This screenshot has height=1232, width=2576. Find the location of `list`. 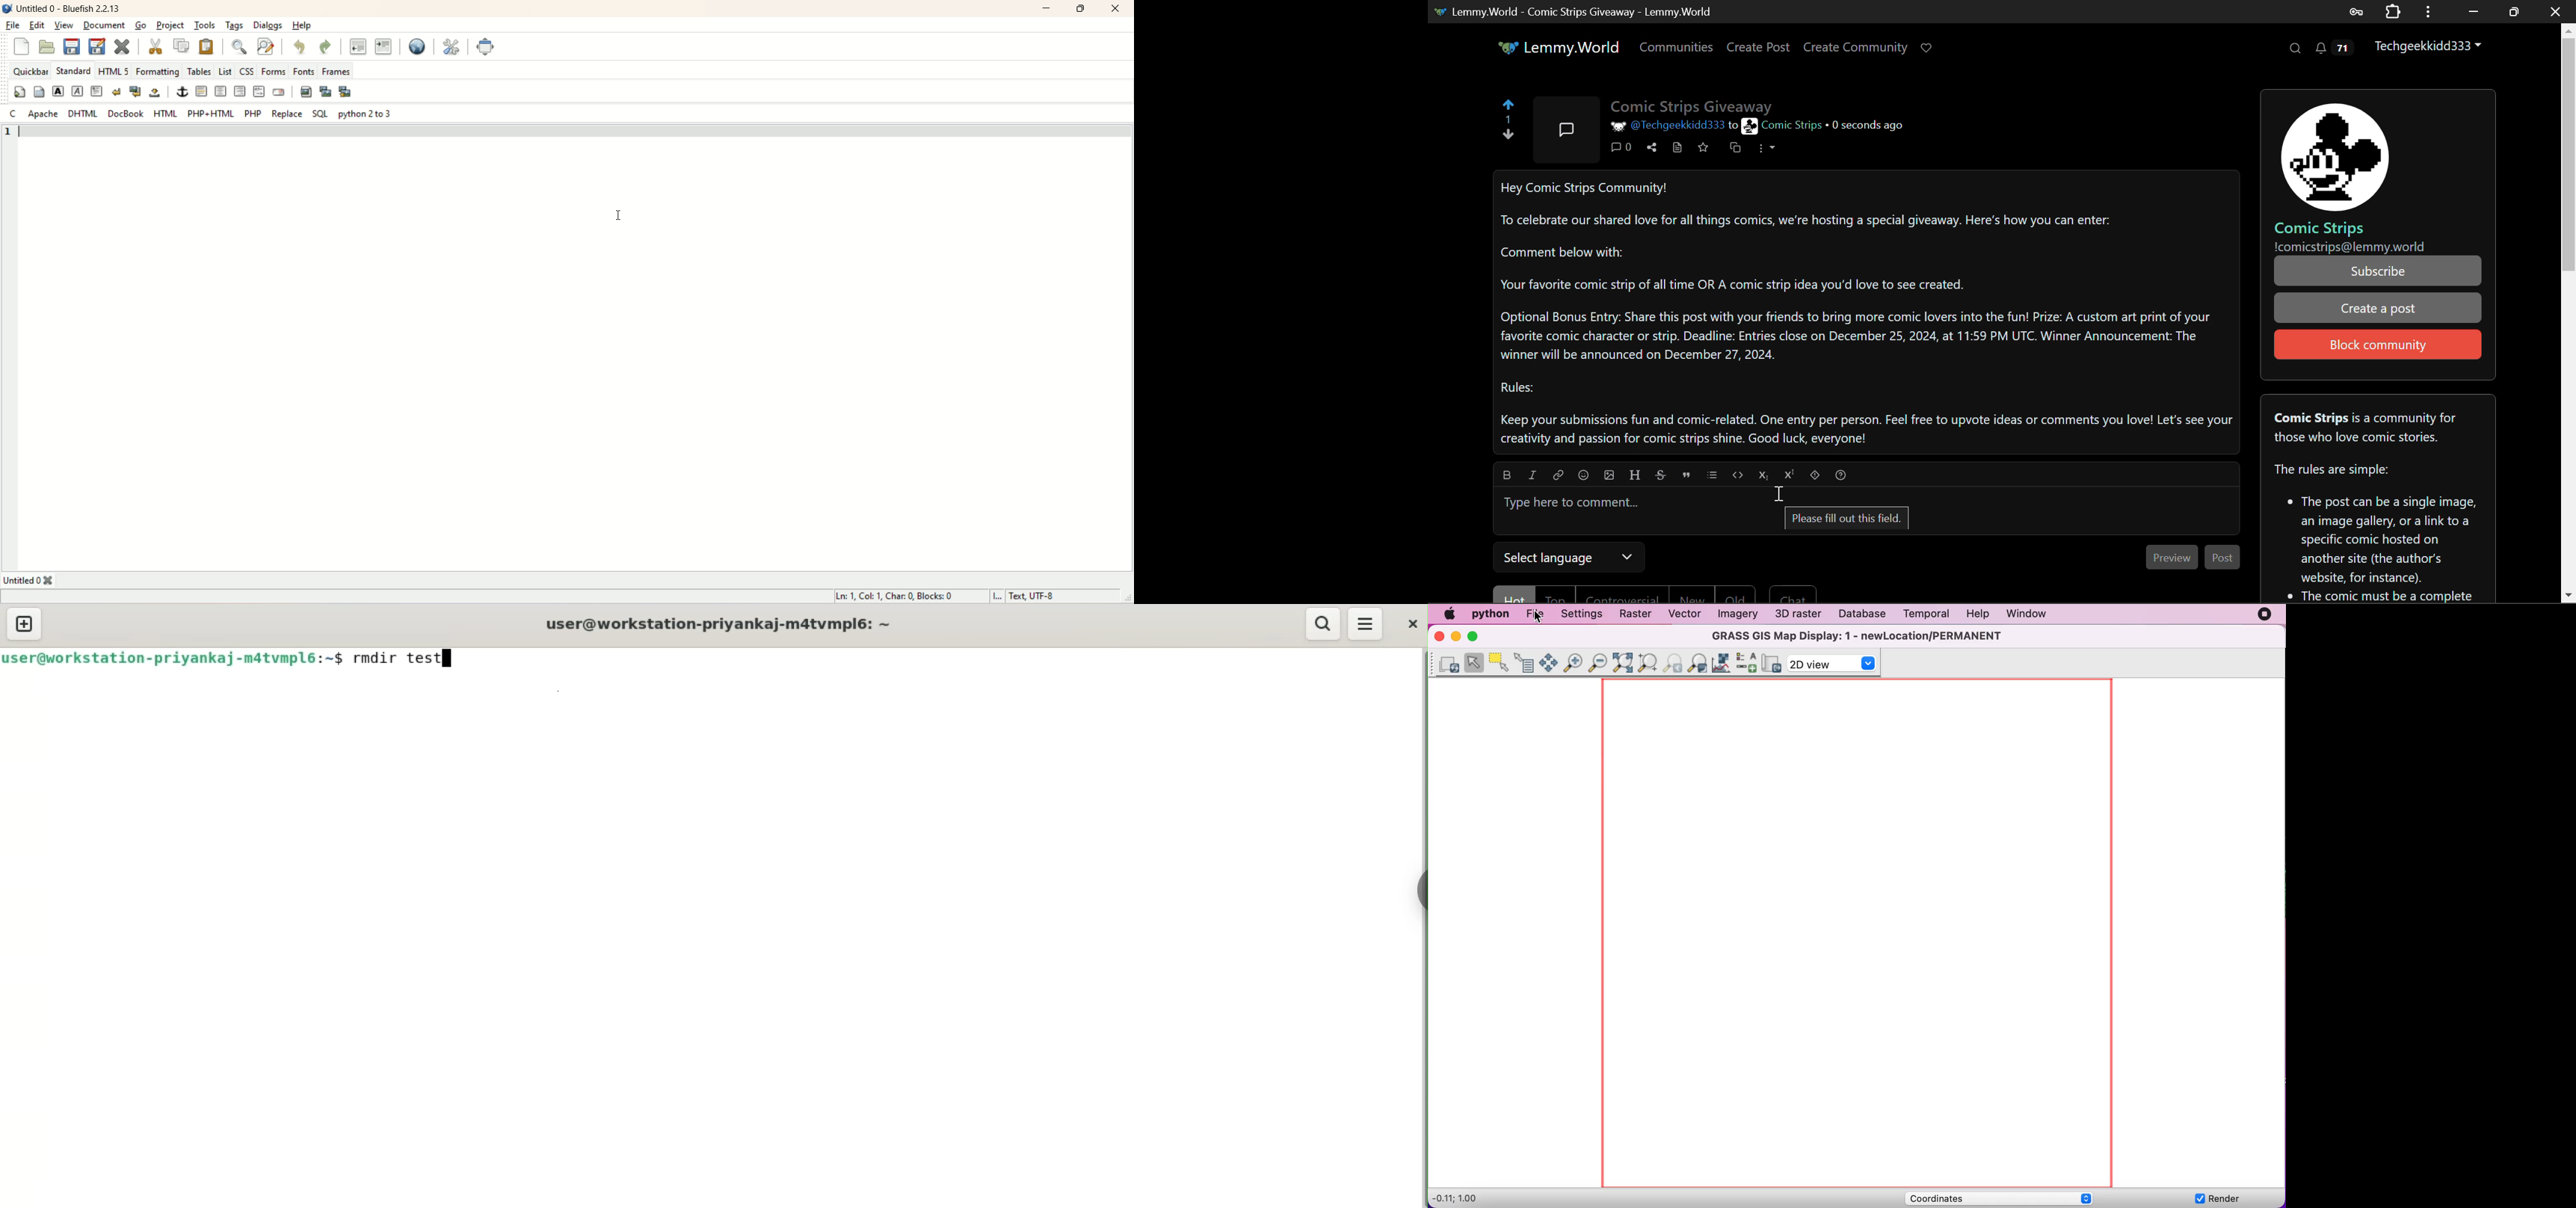

list is located at coordinates (1714, 474).